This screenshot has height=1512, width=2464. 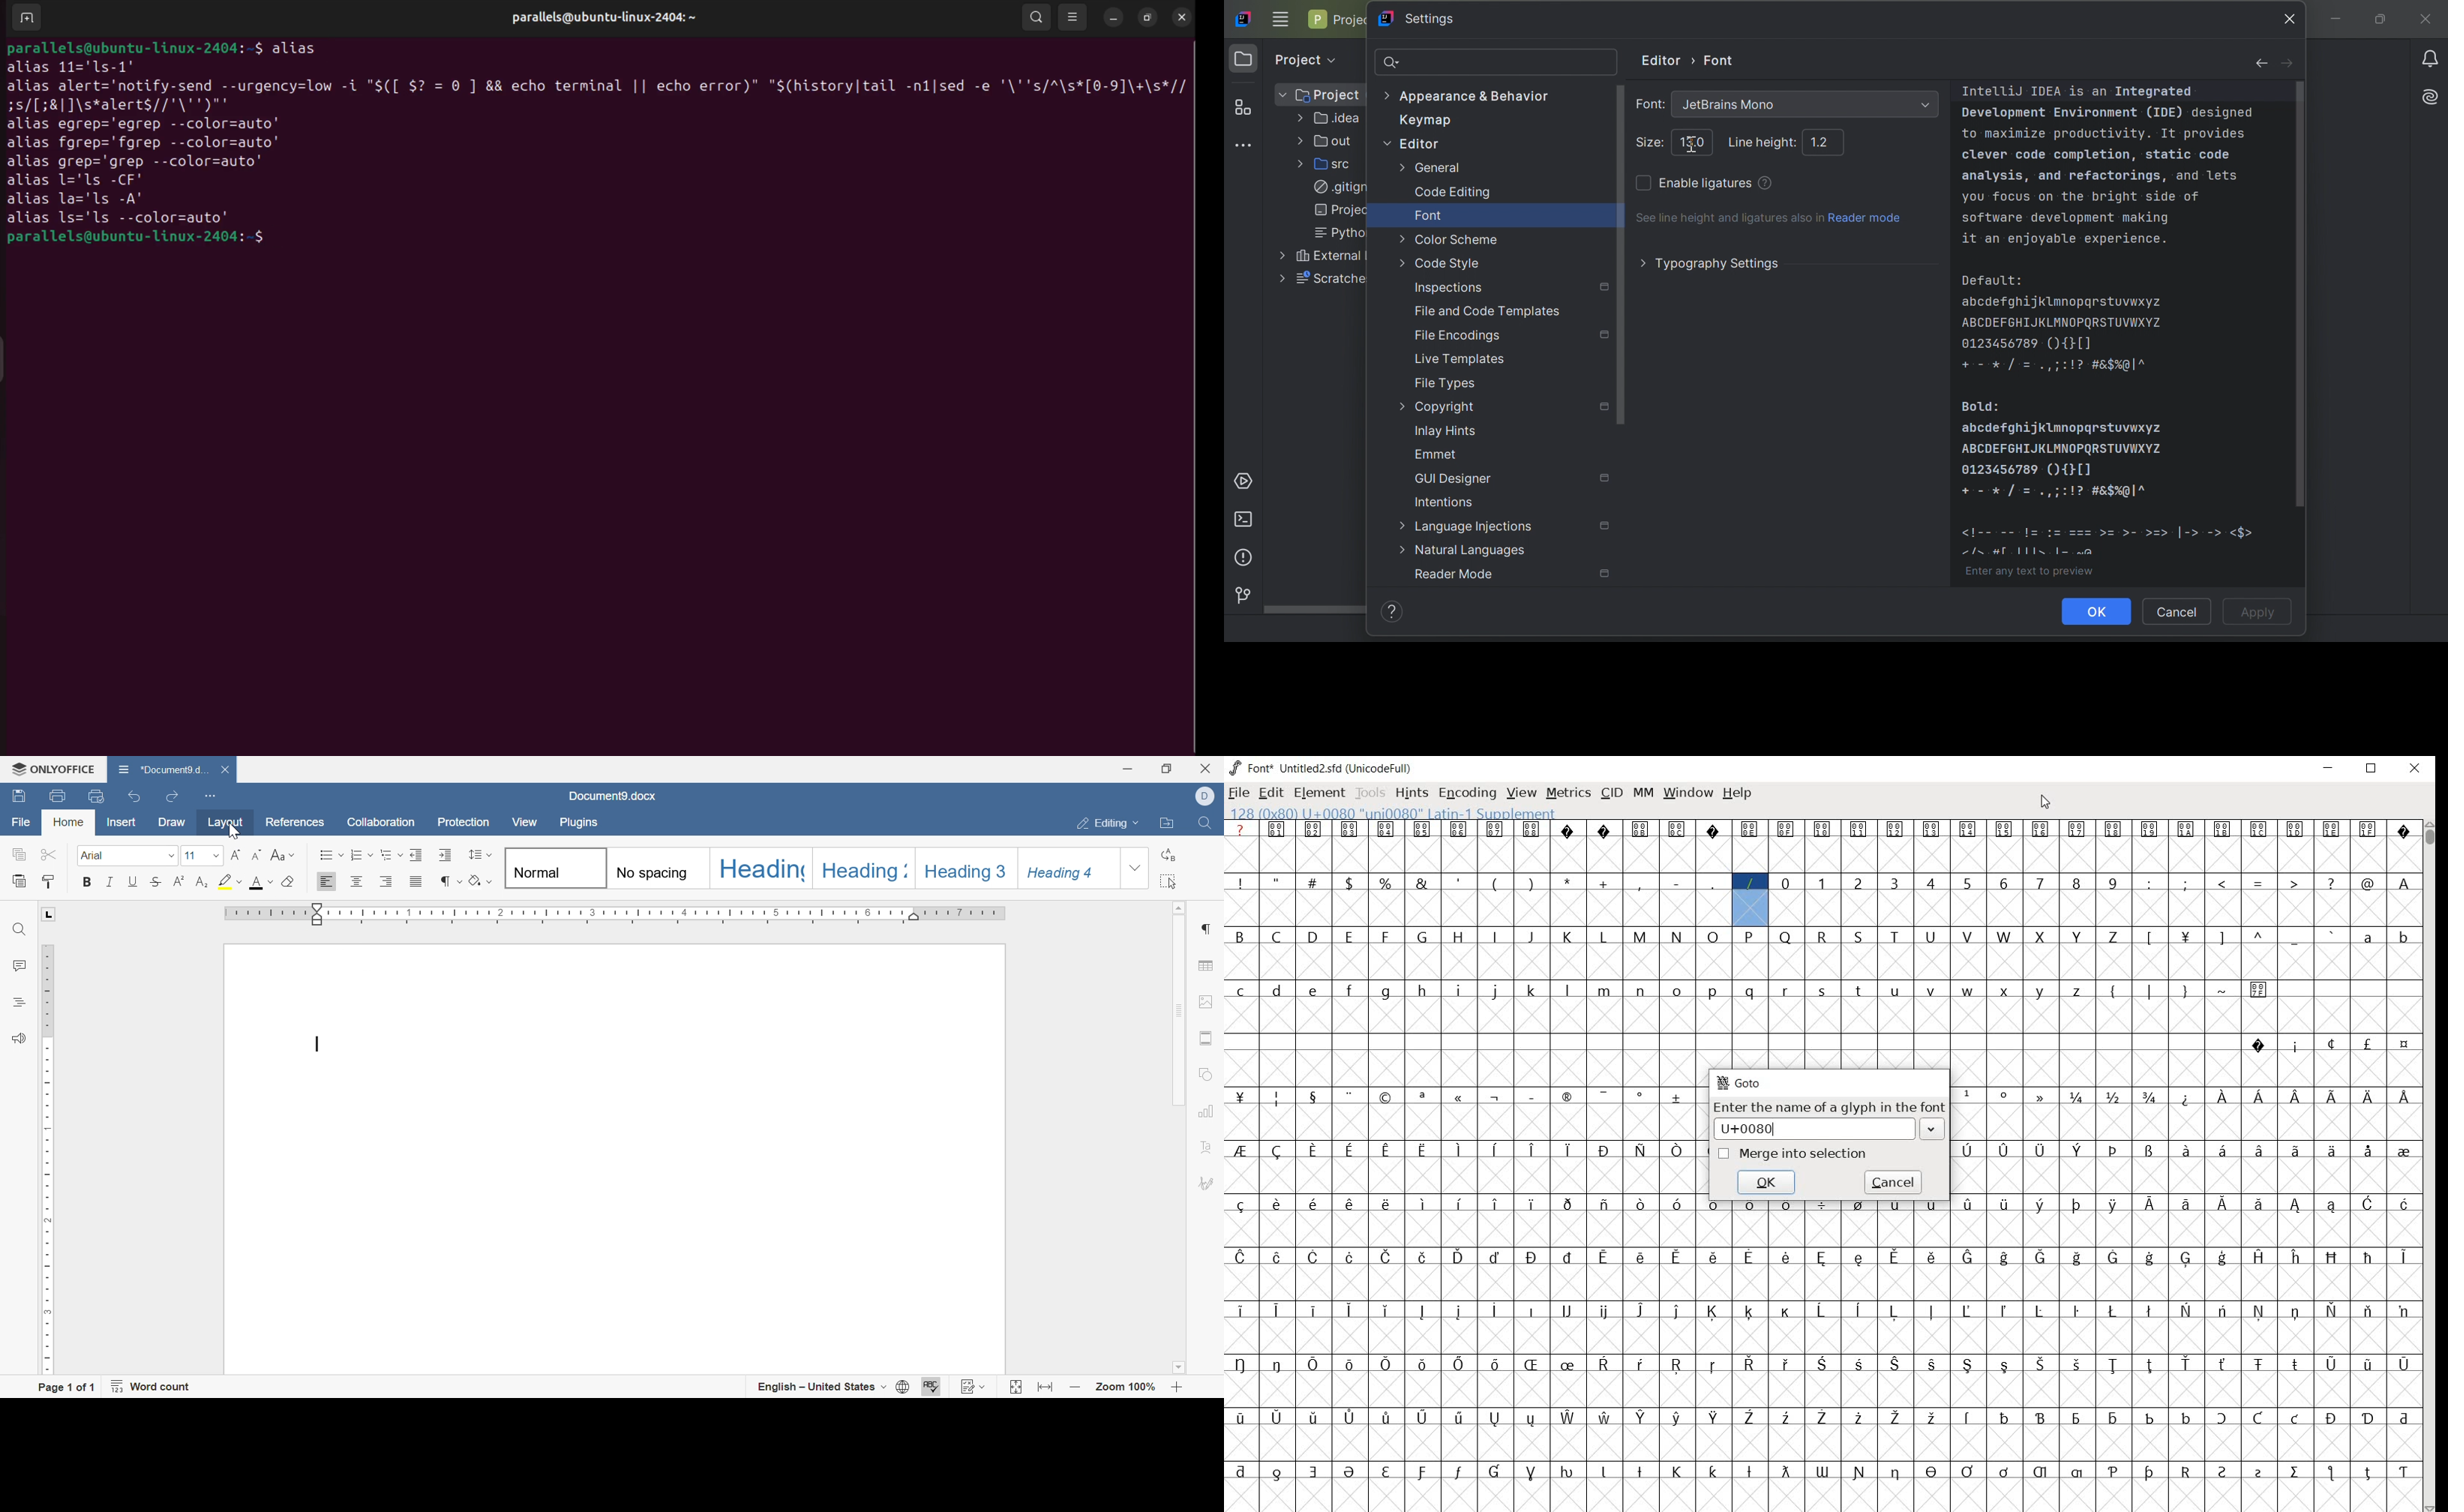 What do you see at coordinates (2406, 1045) in the screenshot?
I see `glyph` at bounding box center [2406, 1045].